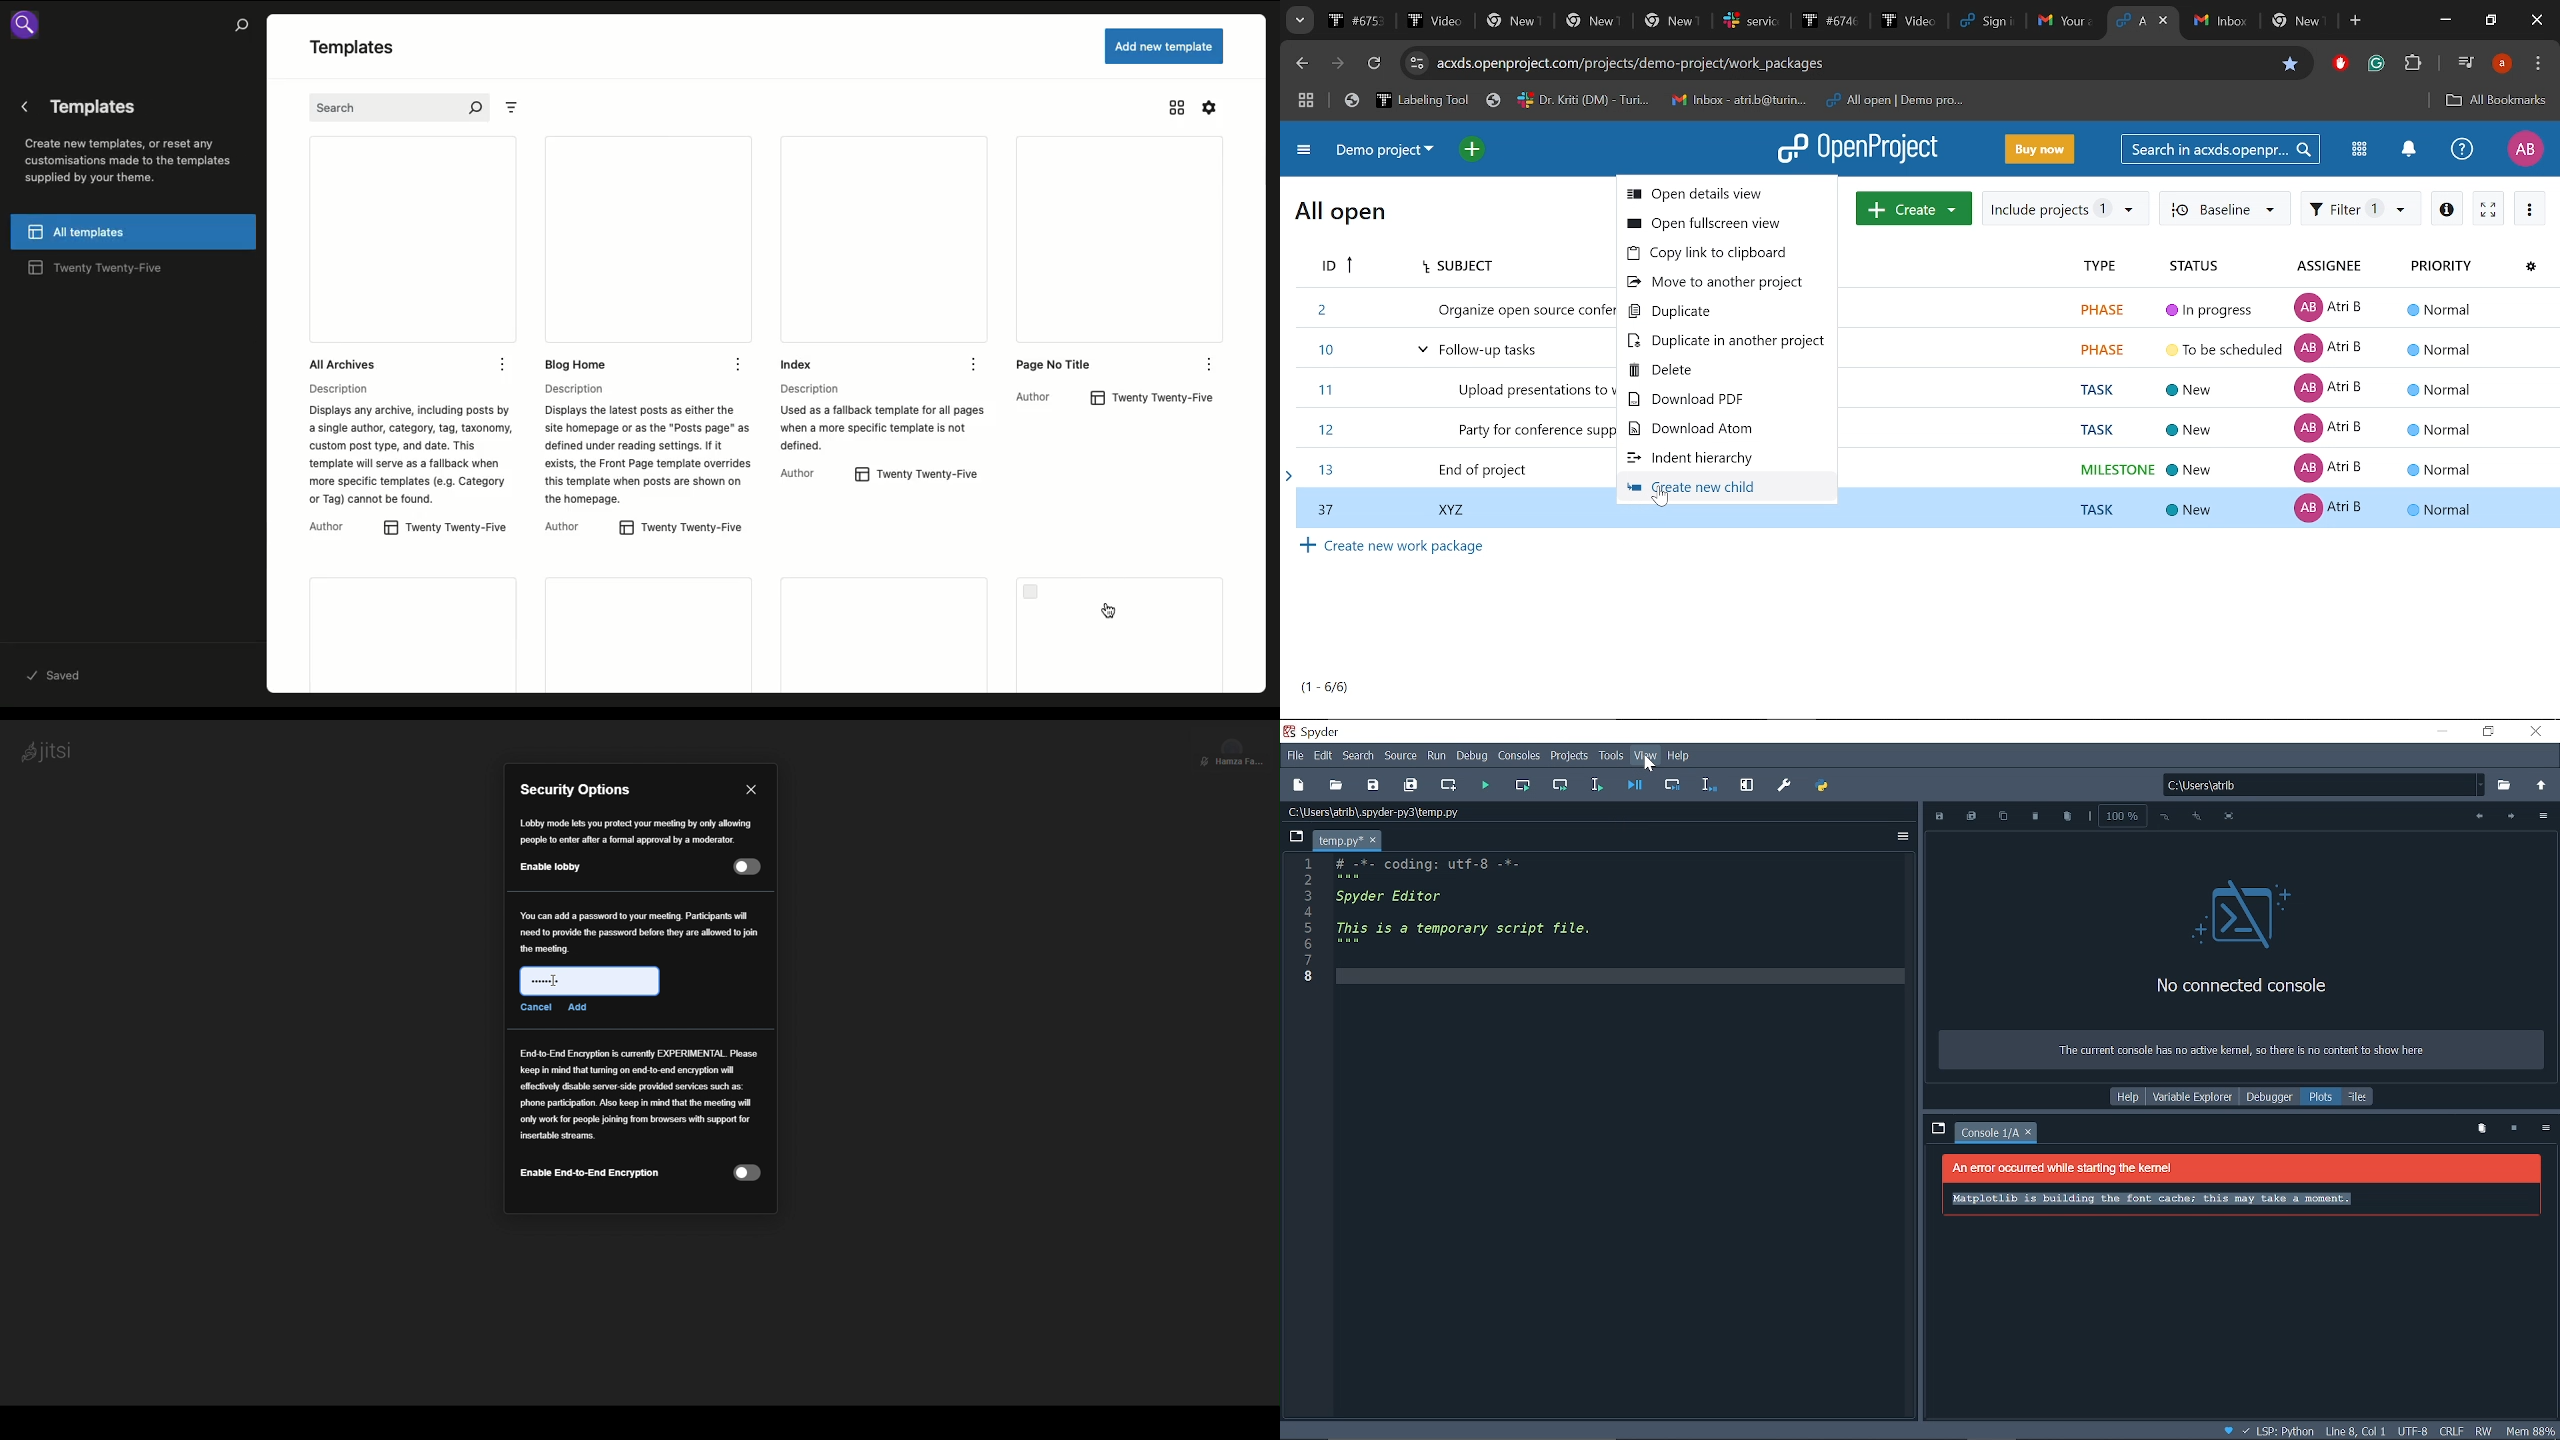  Describe the element at coordinates (1293, 755) in the screenshot. I see `File` at that location.